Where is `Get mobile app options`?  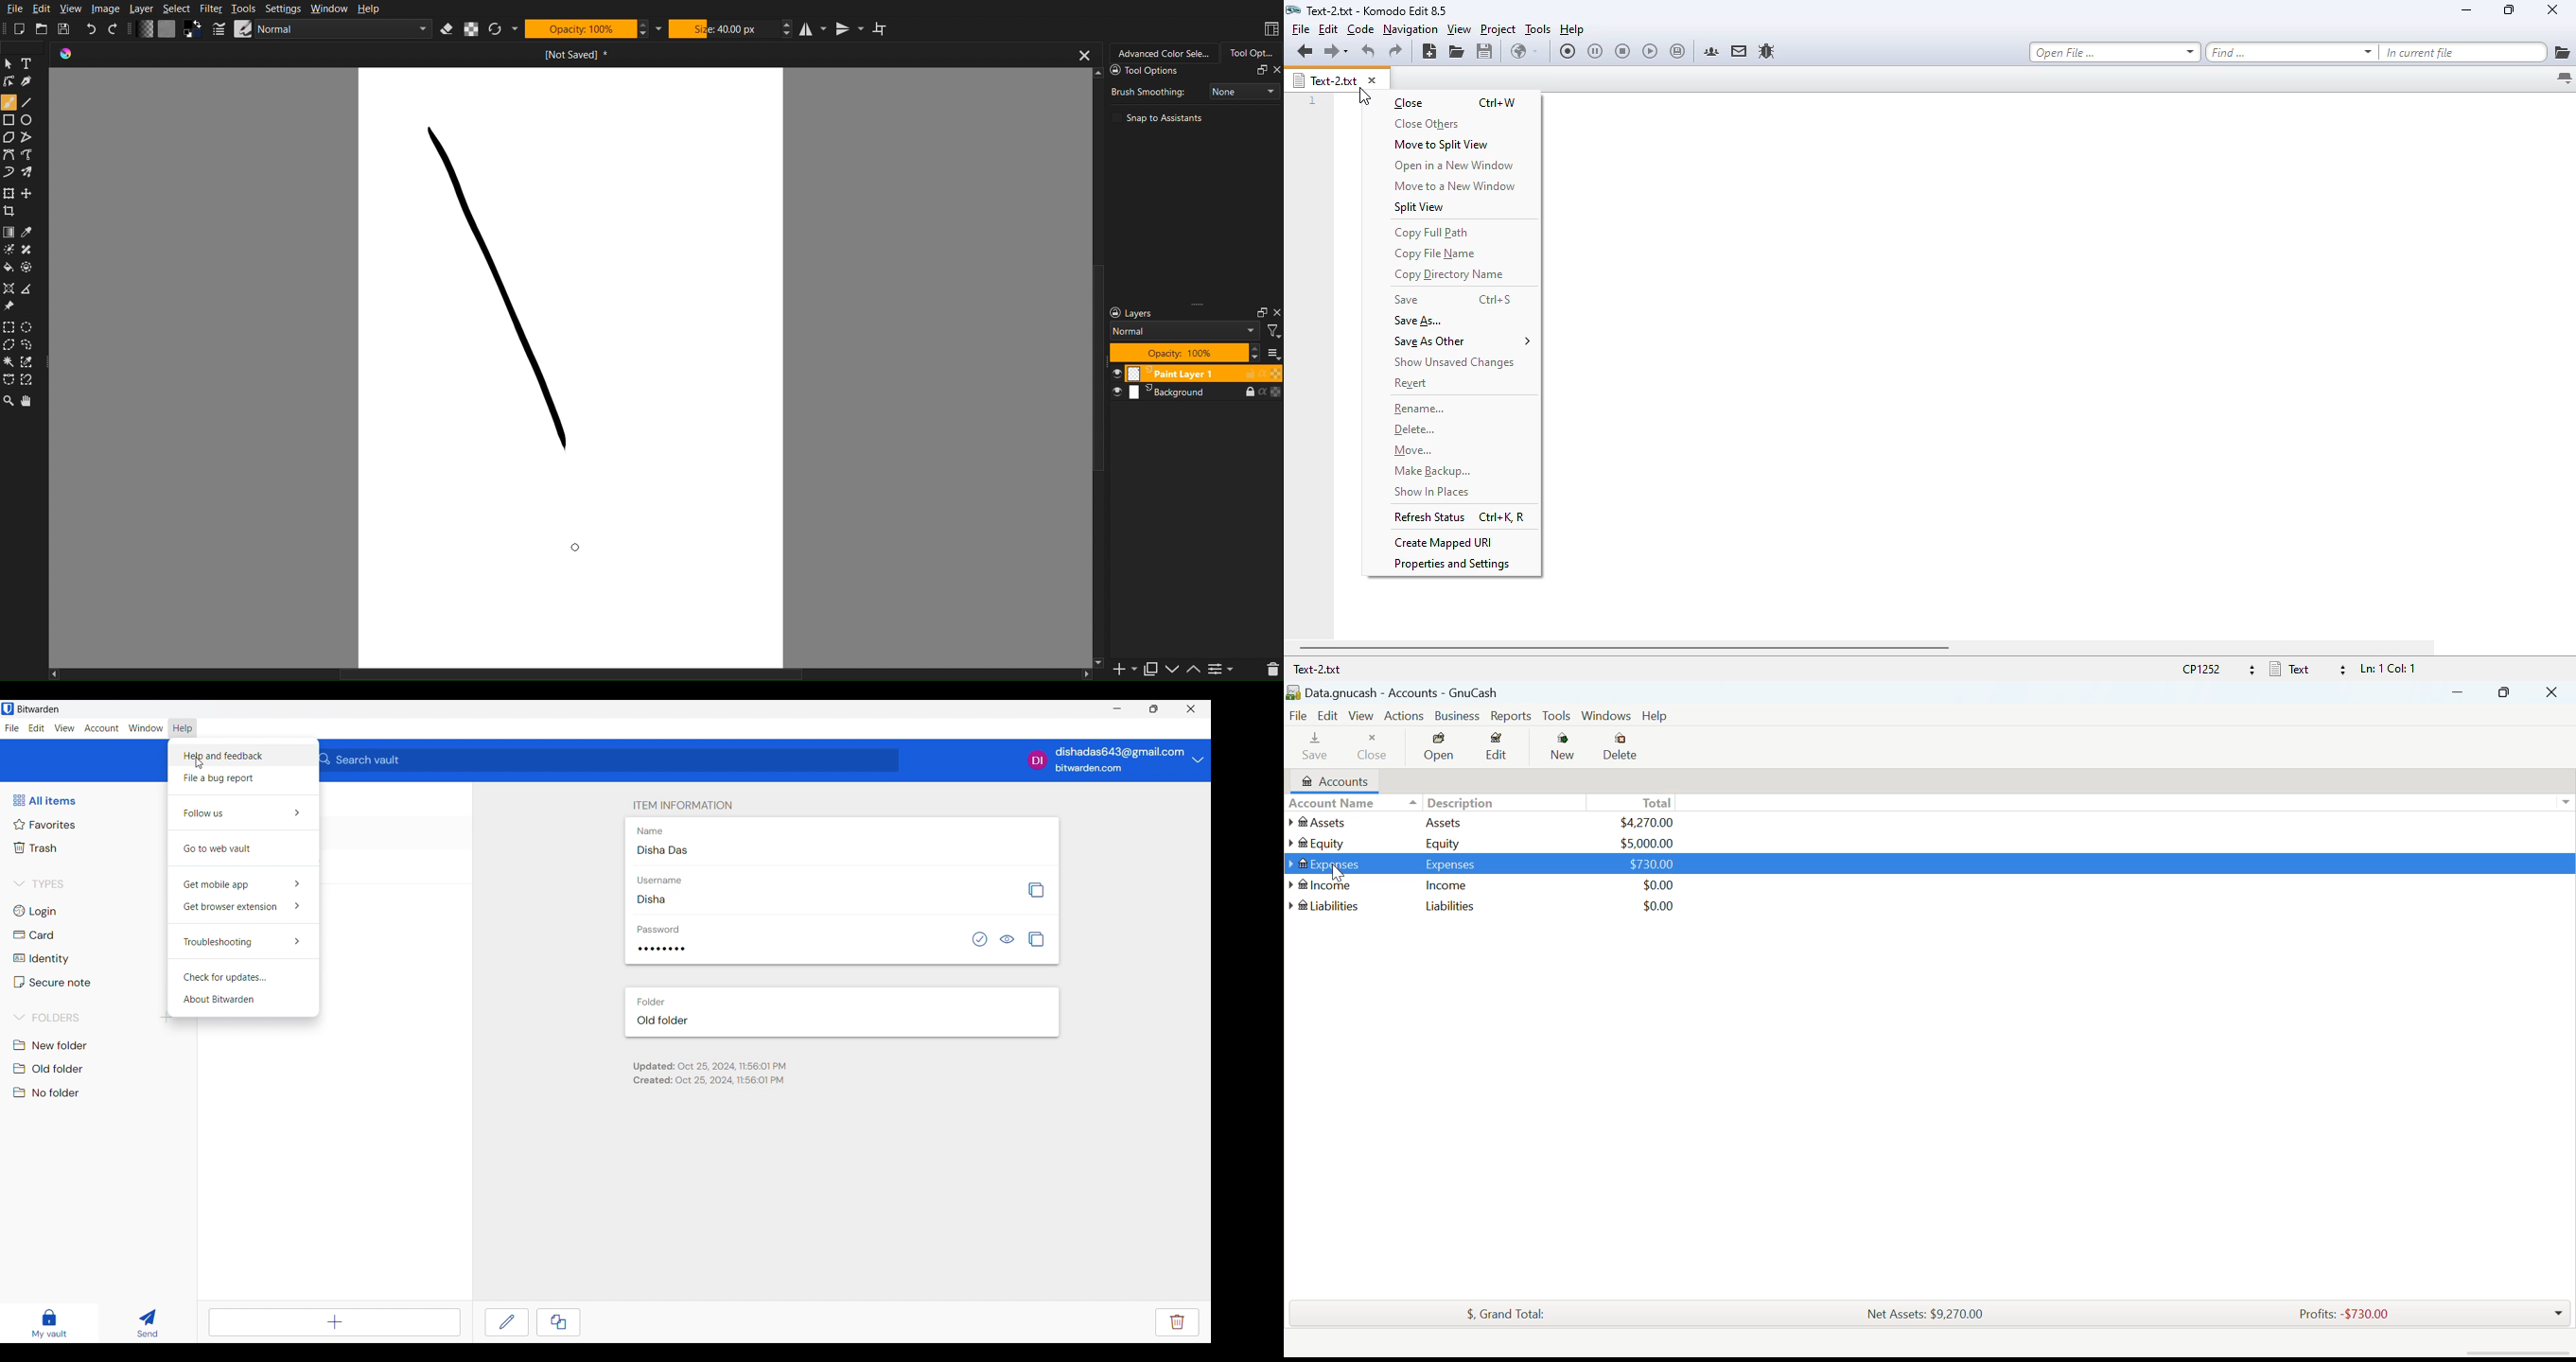 Get mobile app options is located at coordinates (243, 883).